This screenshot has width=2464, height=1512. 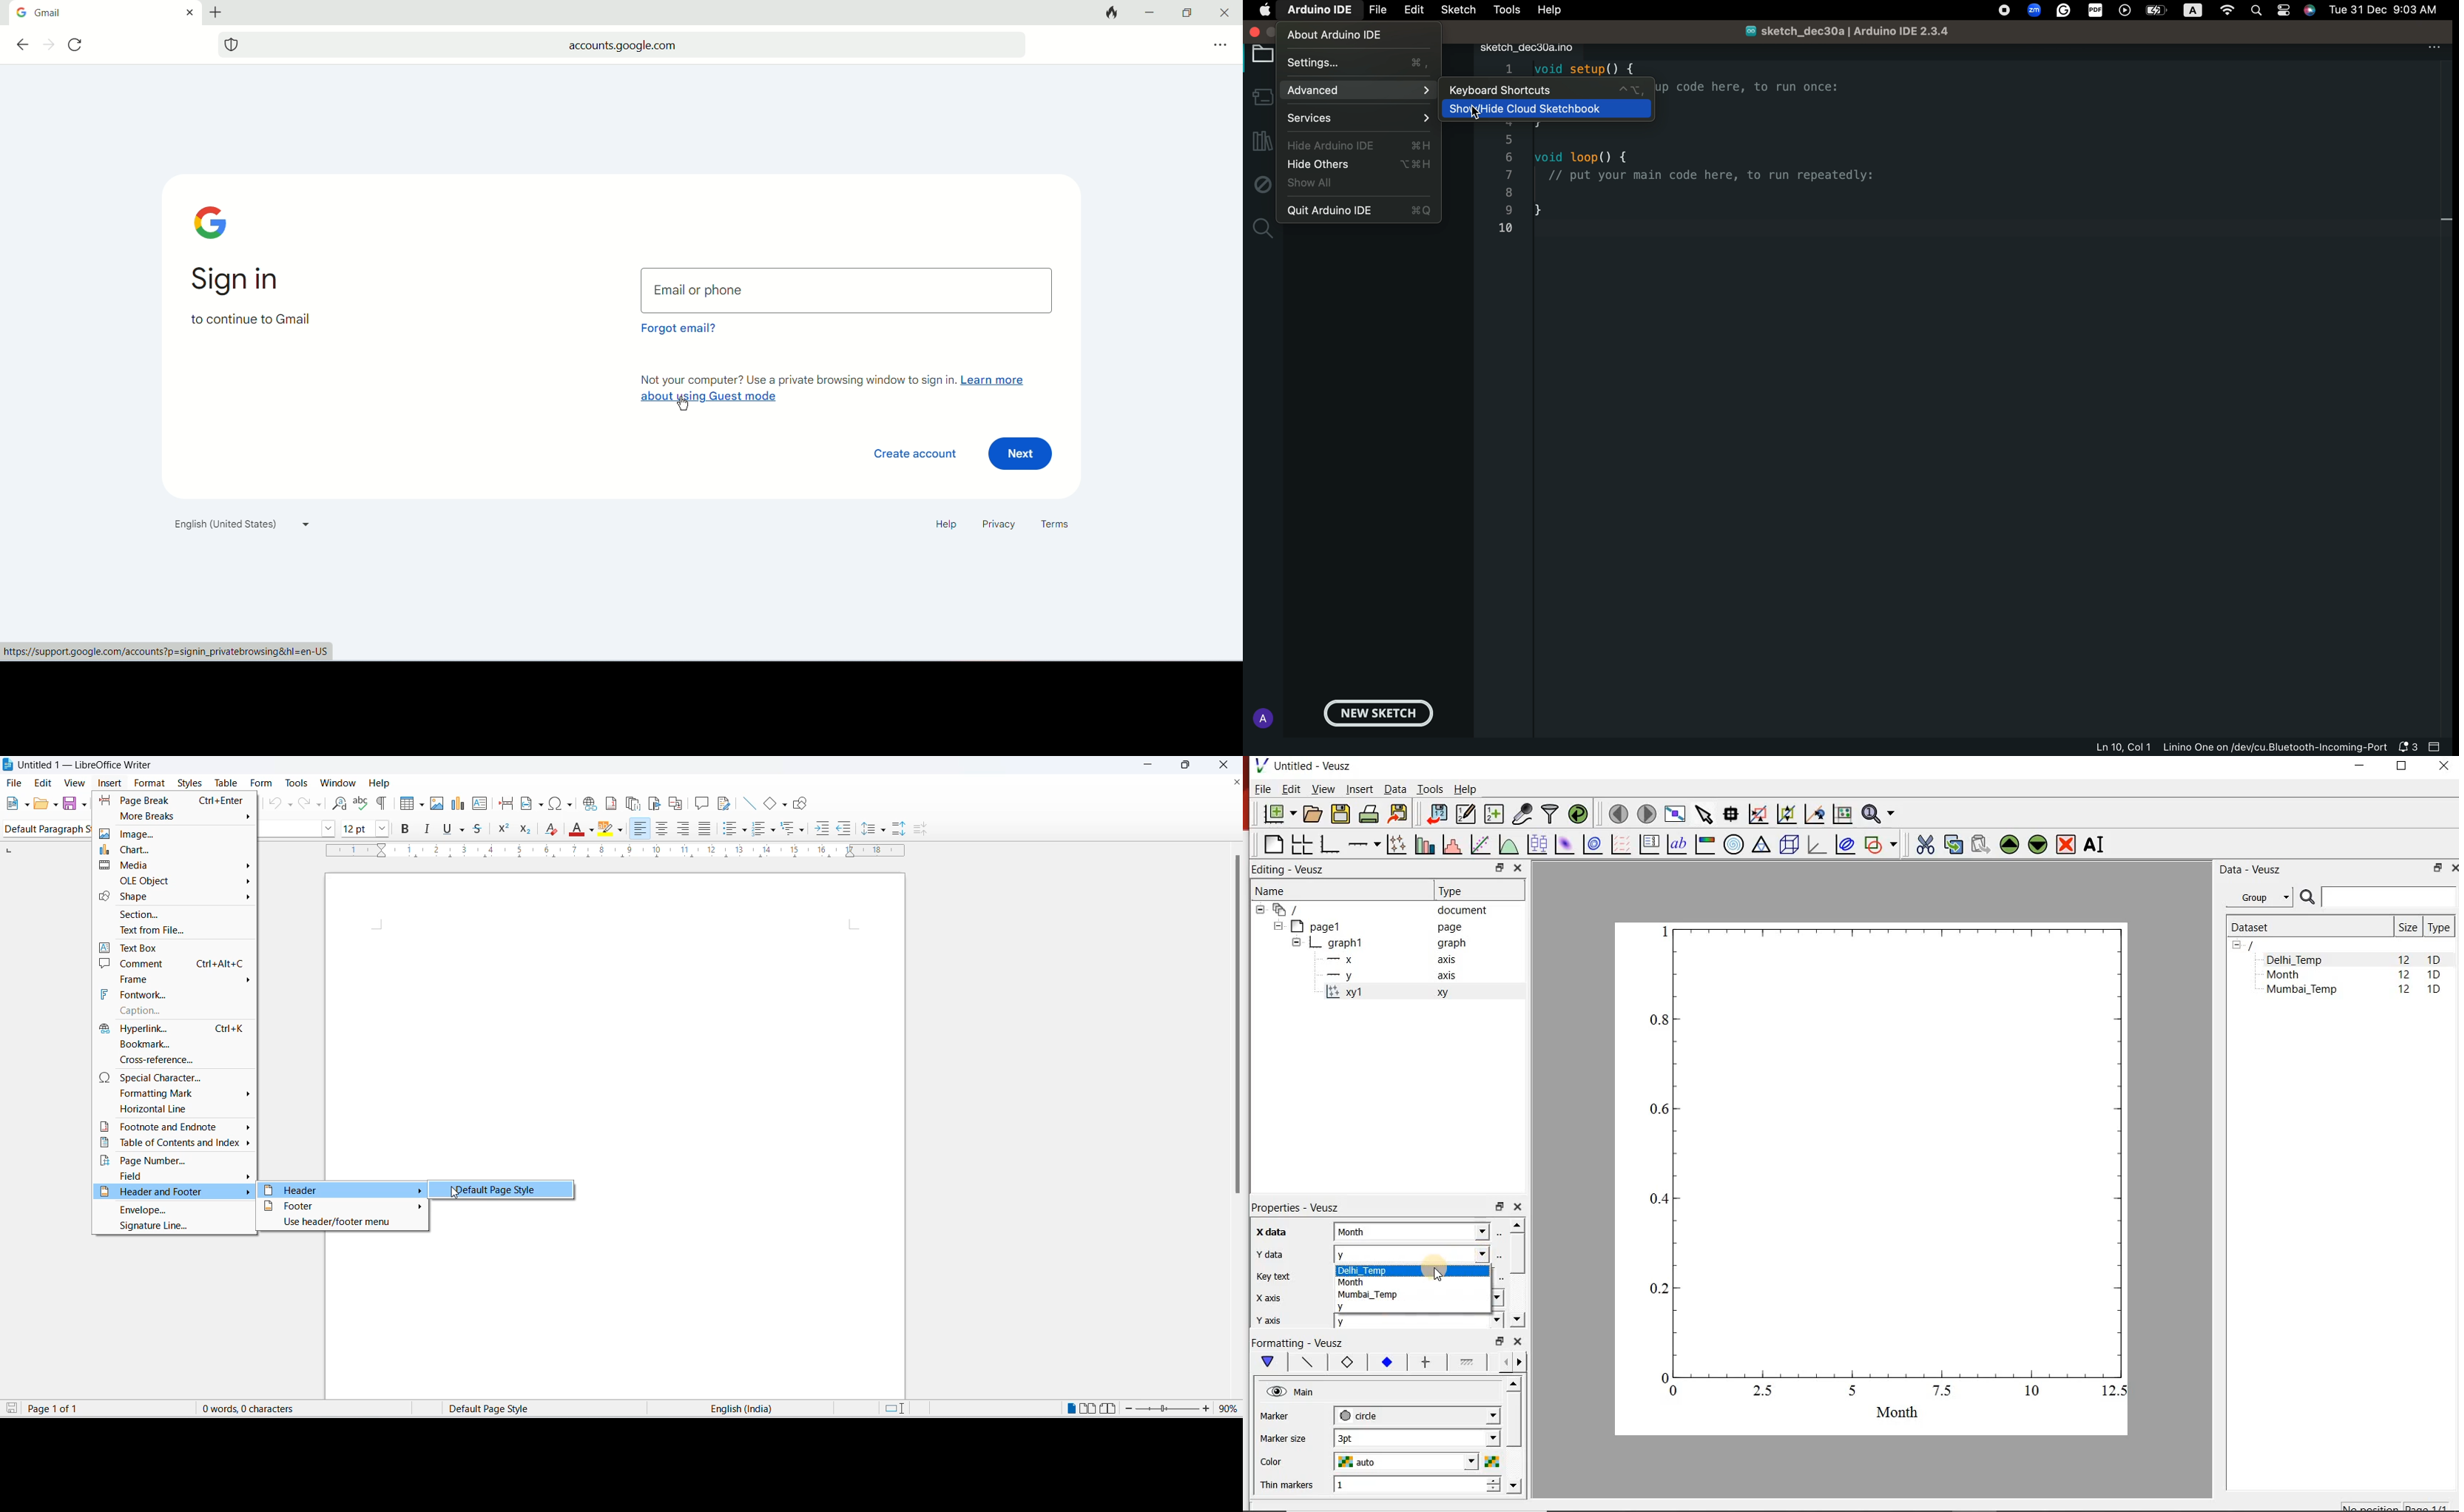 I want to click on insert bookmark, so click(x=653, y=801).